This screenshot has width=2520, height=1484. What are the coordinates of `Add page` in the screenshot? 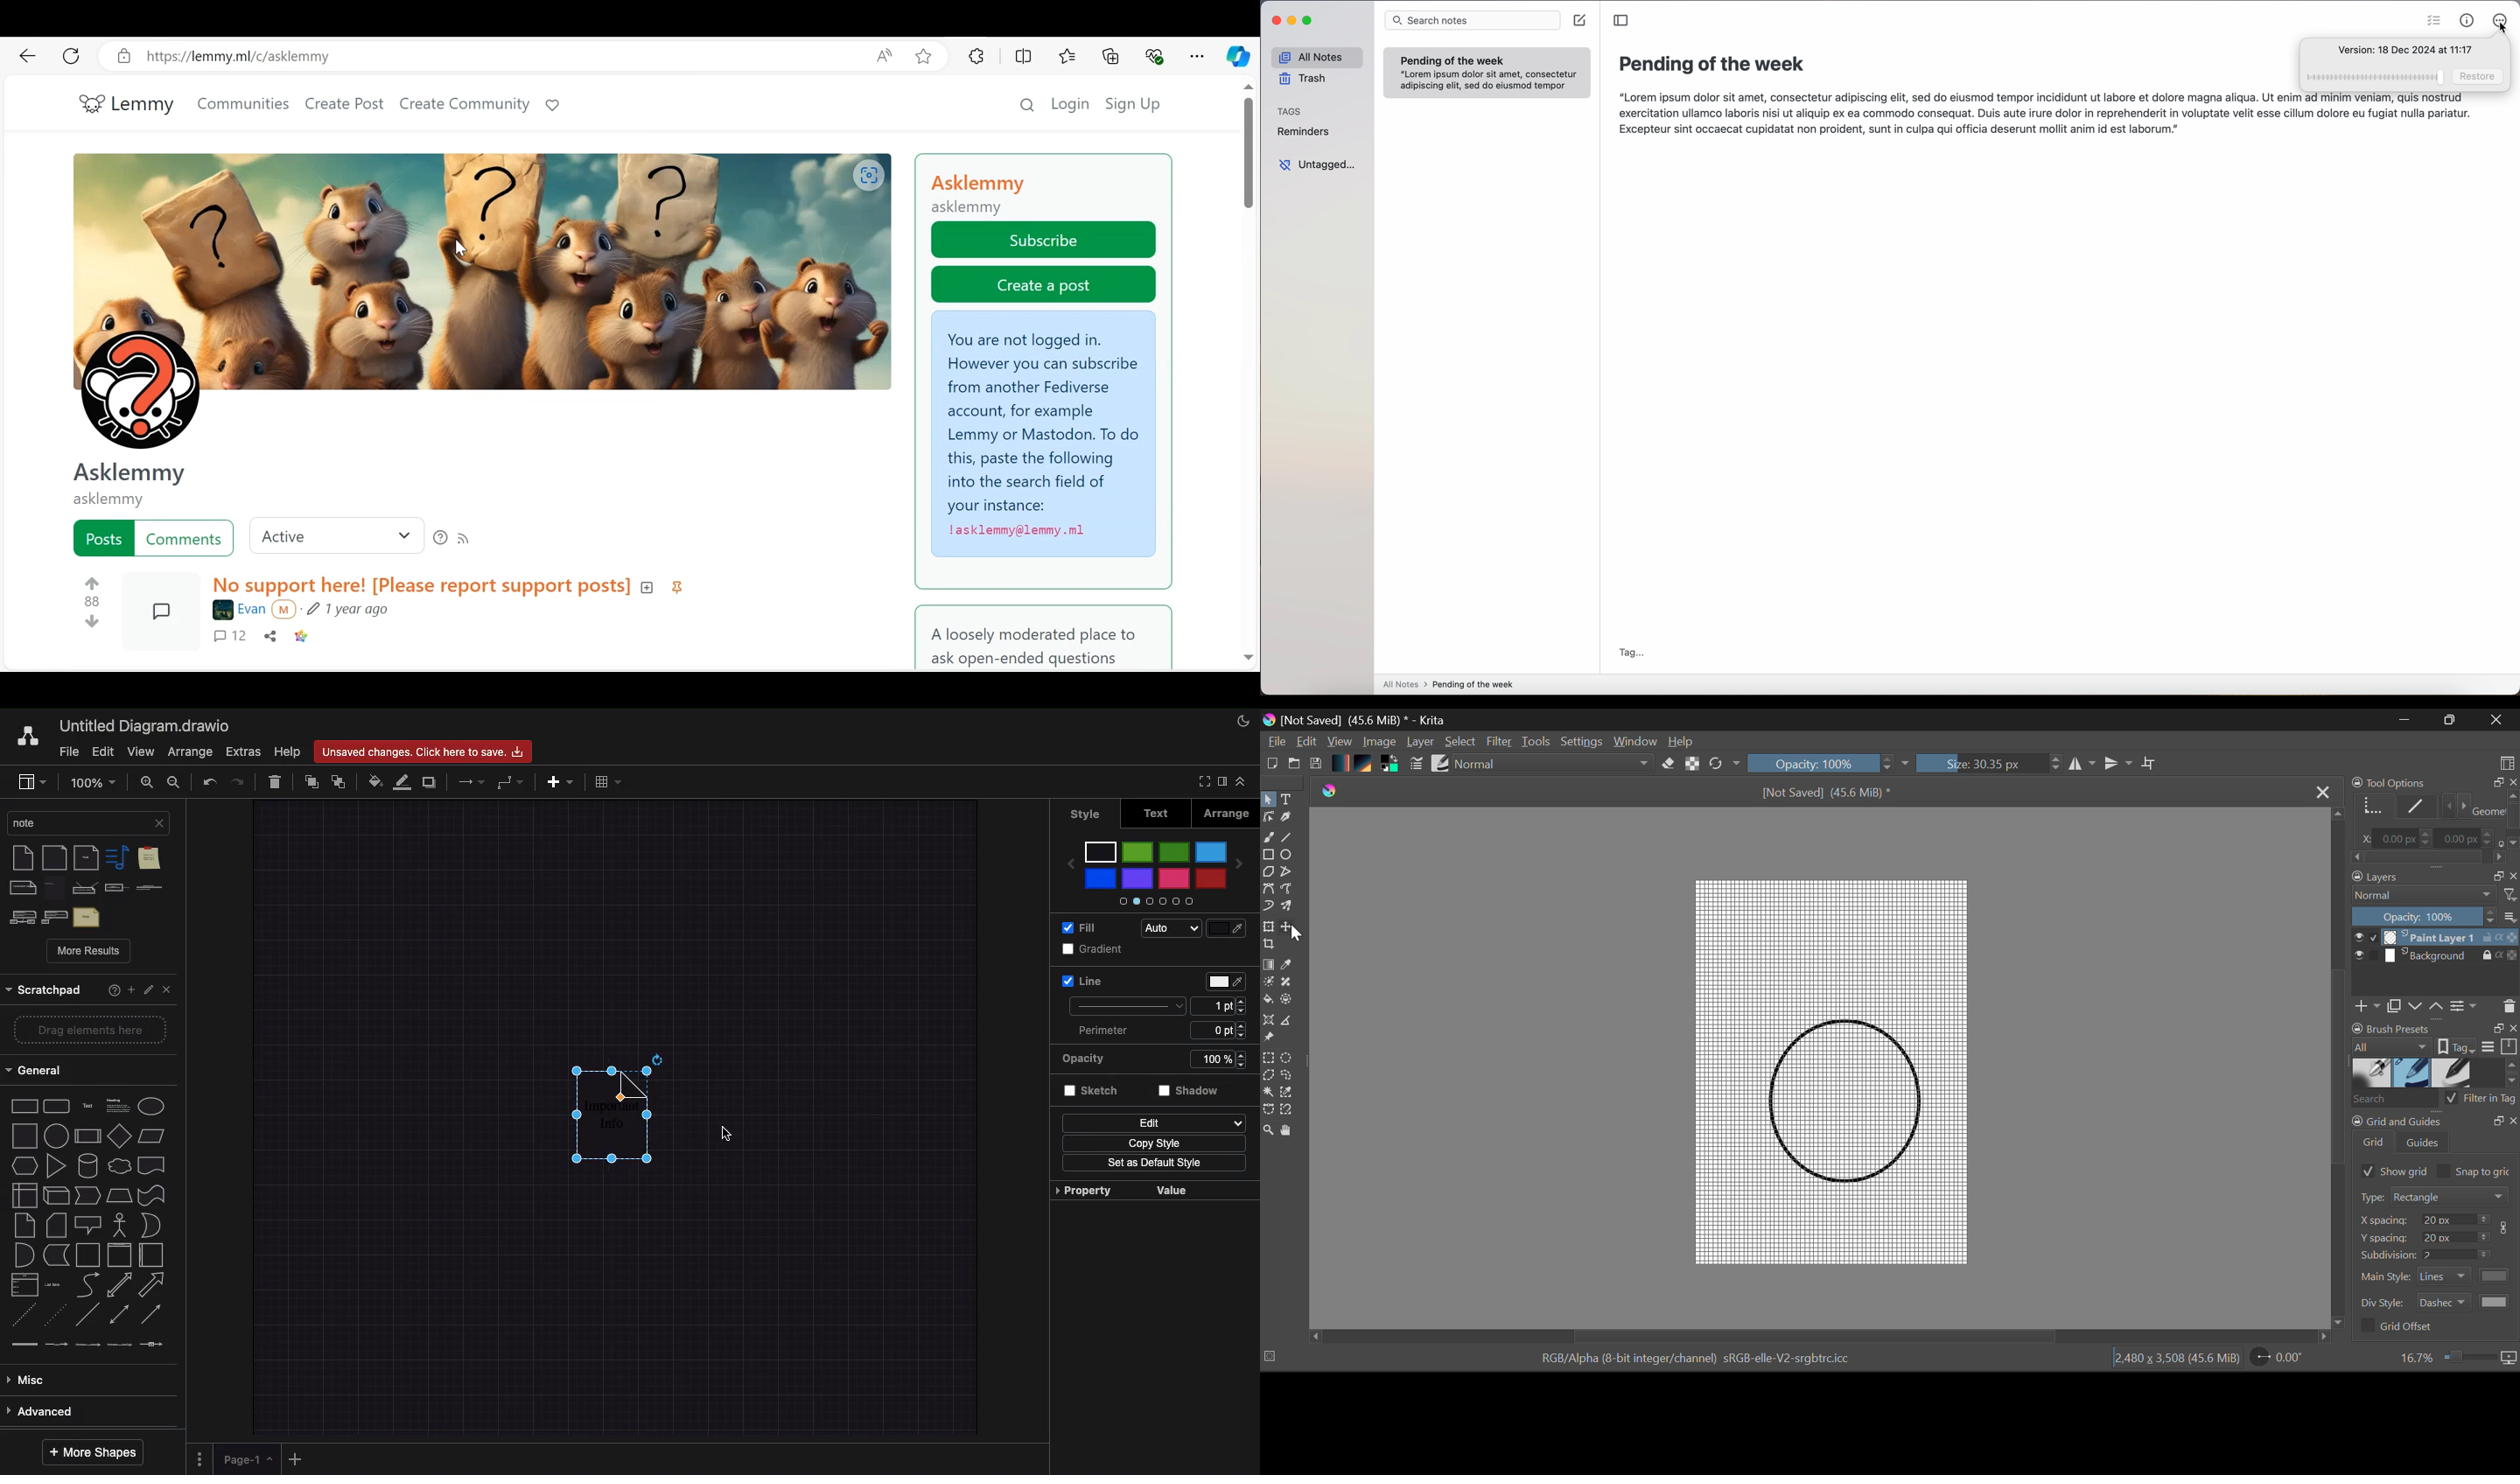 It's located at (294, 1460).